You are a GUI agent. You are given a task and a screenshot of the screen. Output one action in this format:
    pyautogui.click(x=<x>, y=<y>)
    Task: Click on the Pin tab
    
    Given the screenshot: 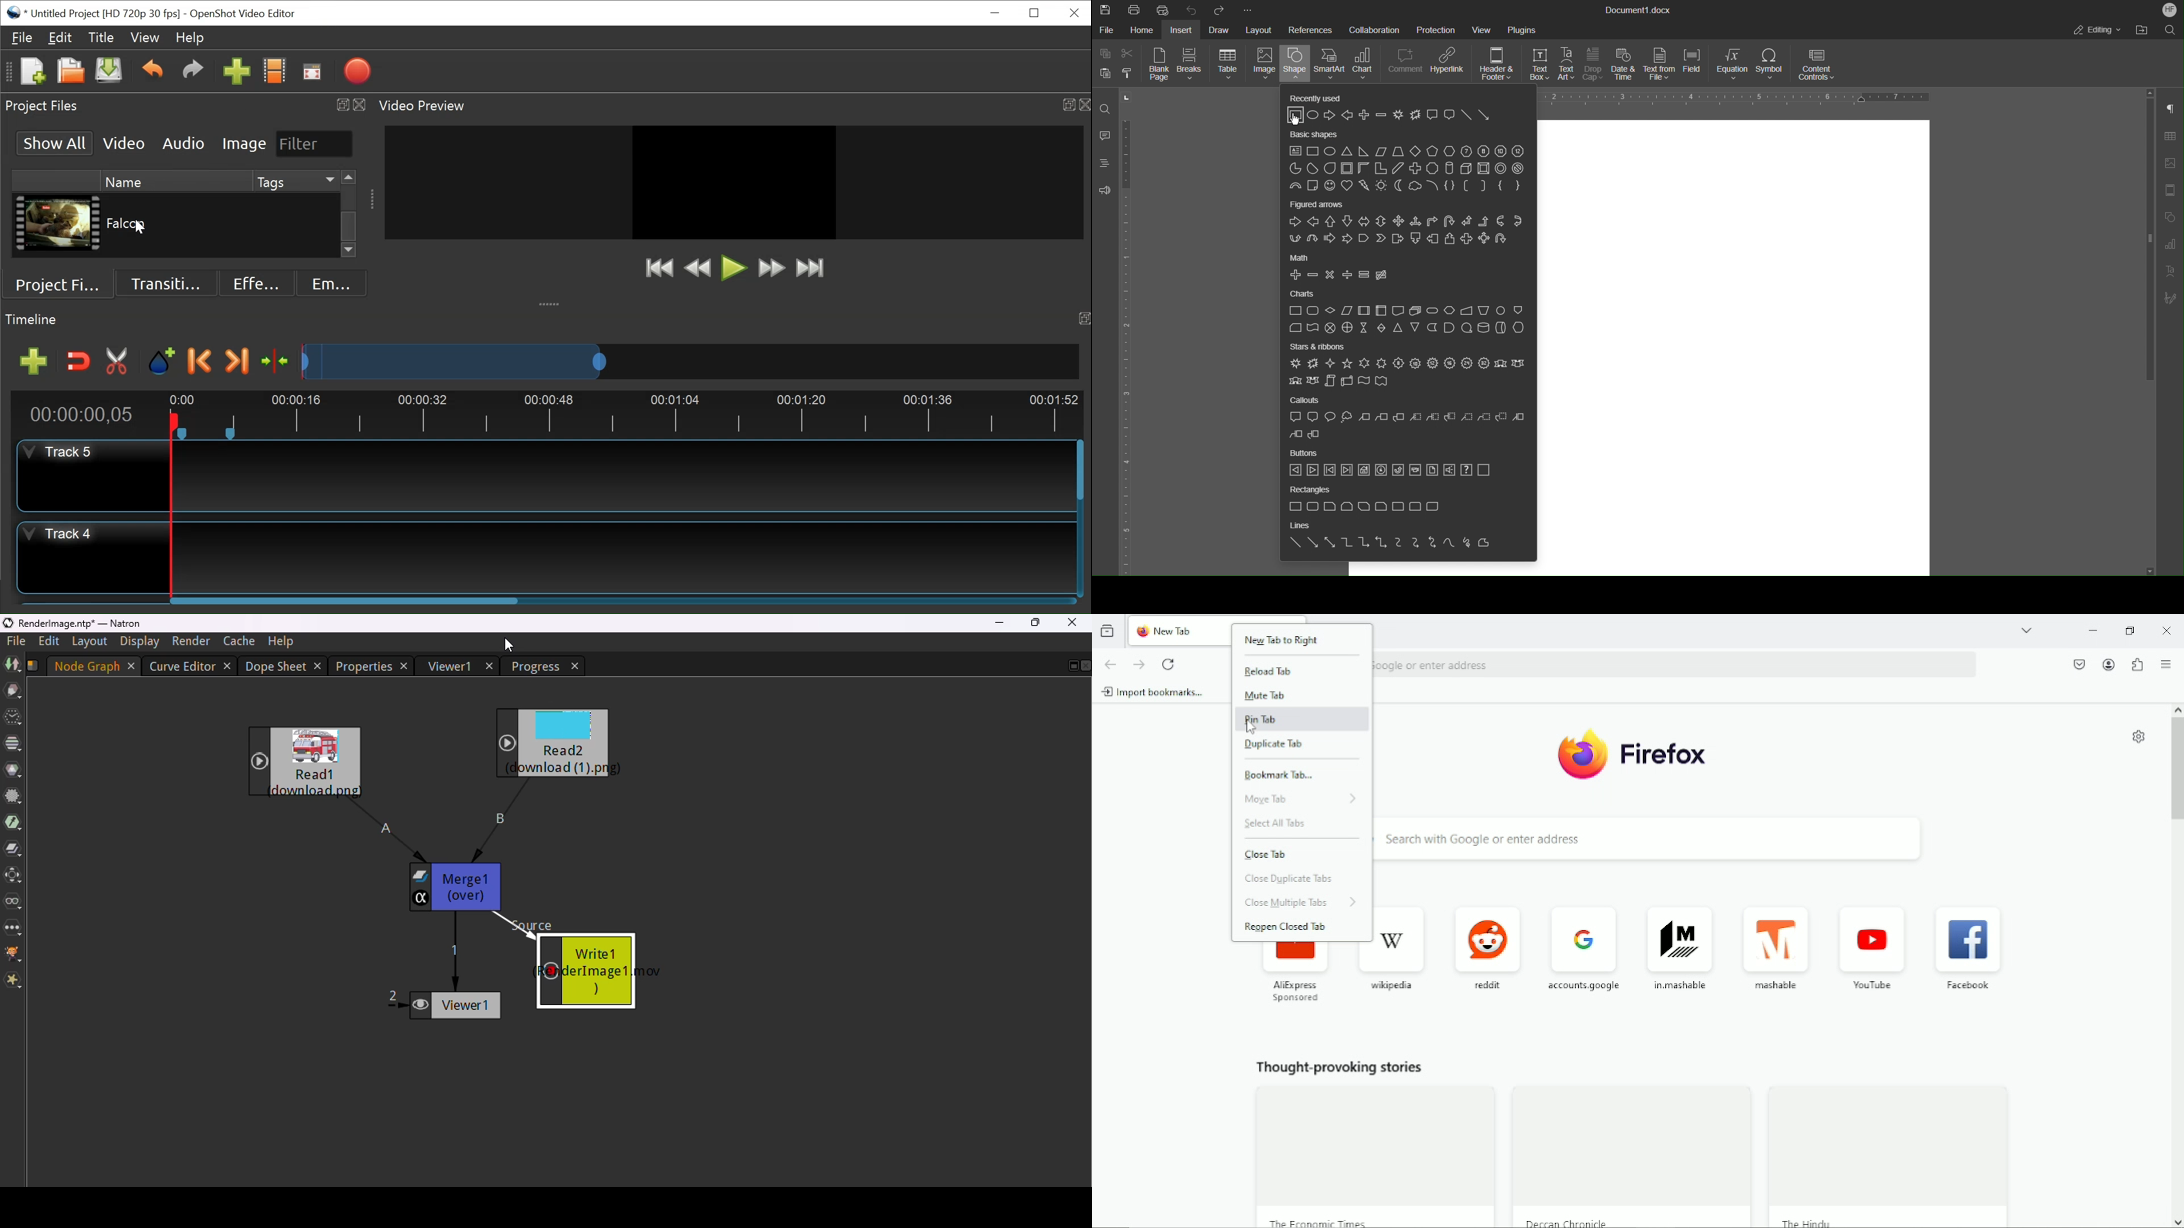 What is the action you would take?
    pyautogui.click(x=1266, y=719)
    